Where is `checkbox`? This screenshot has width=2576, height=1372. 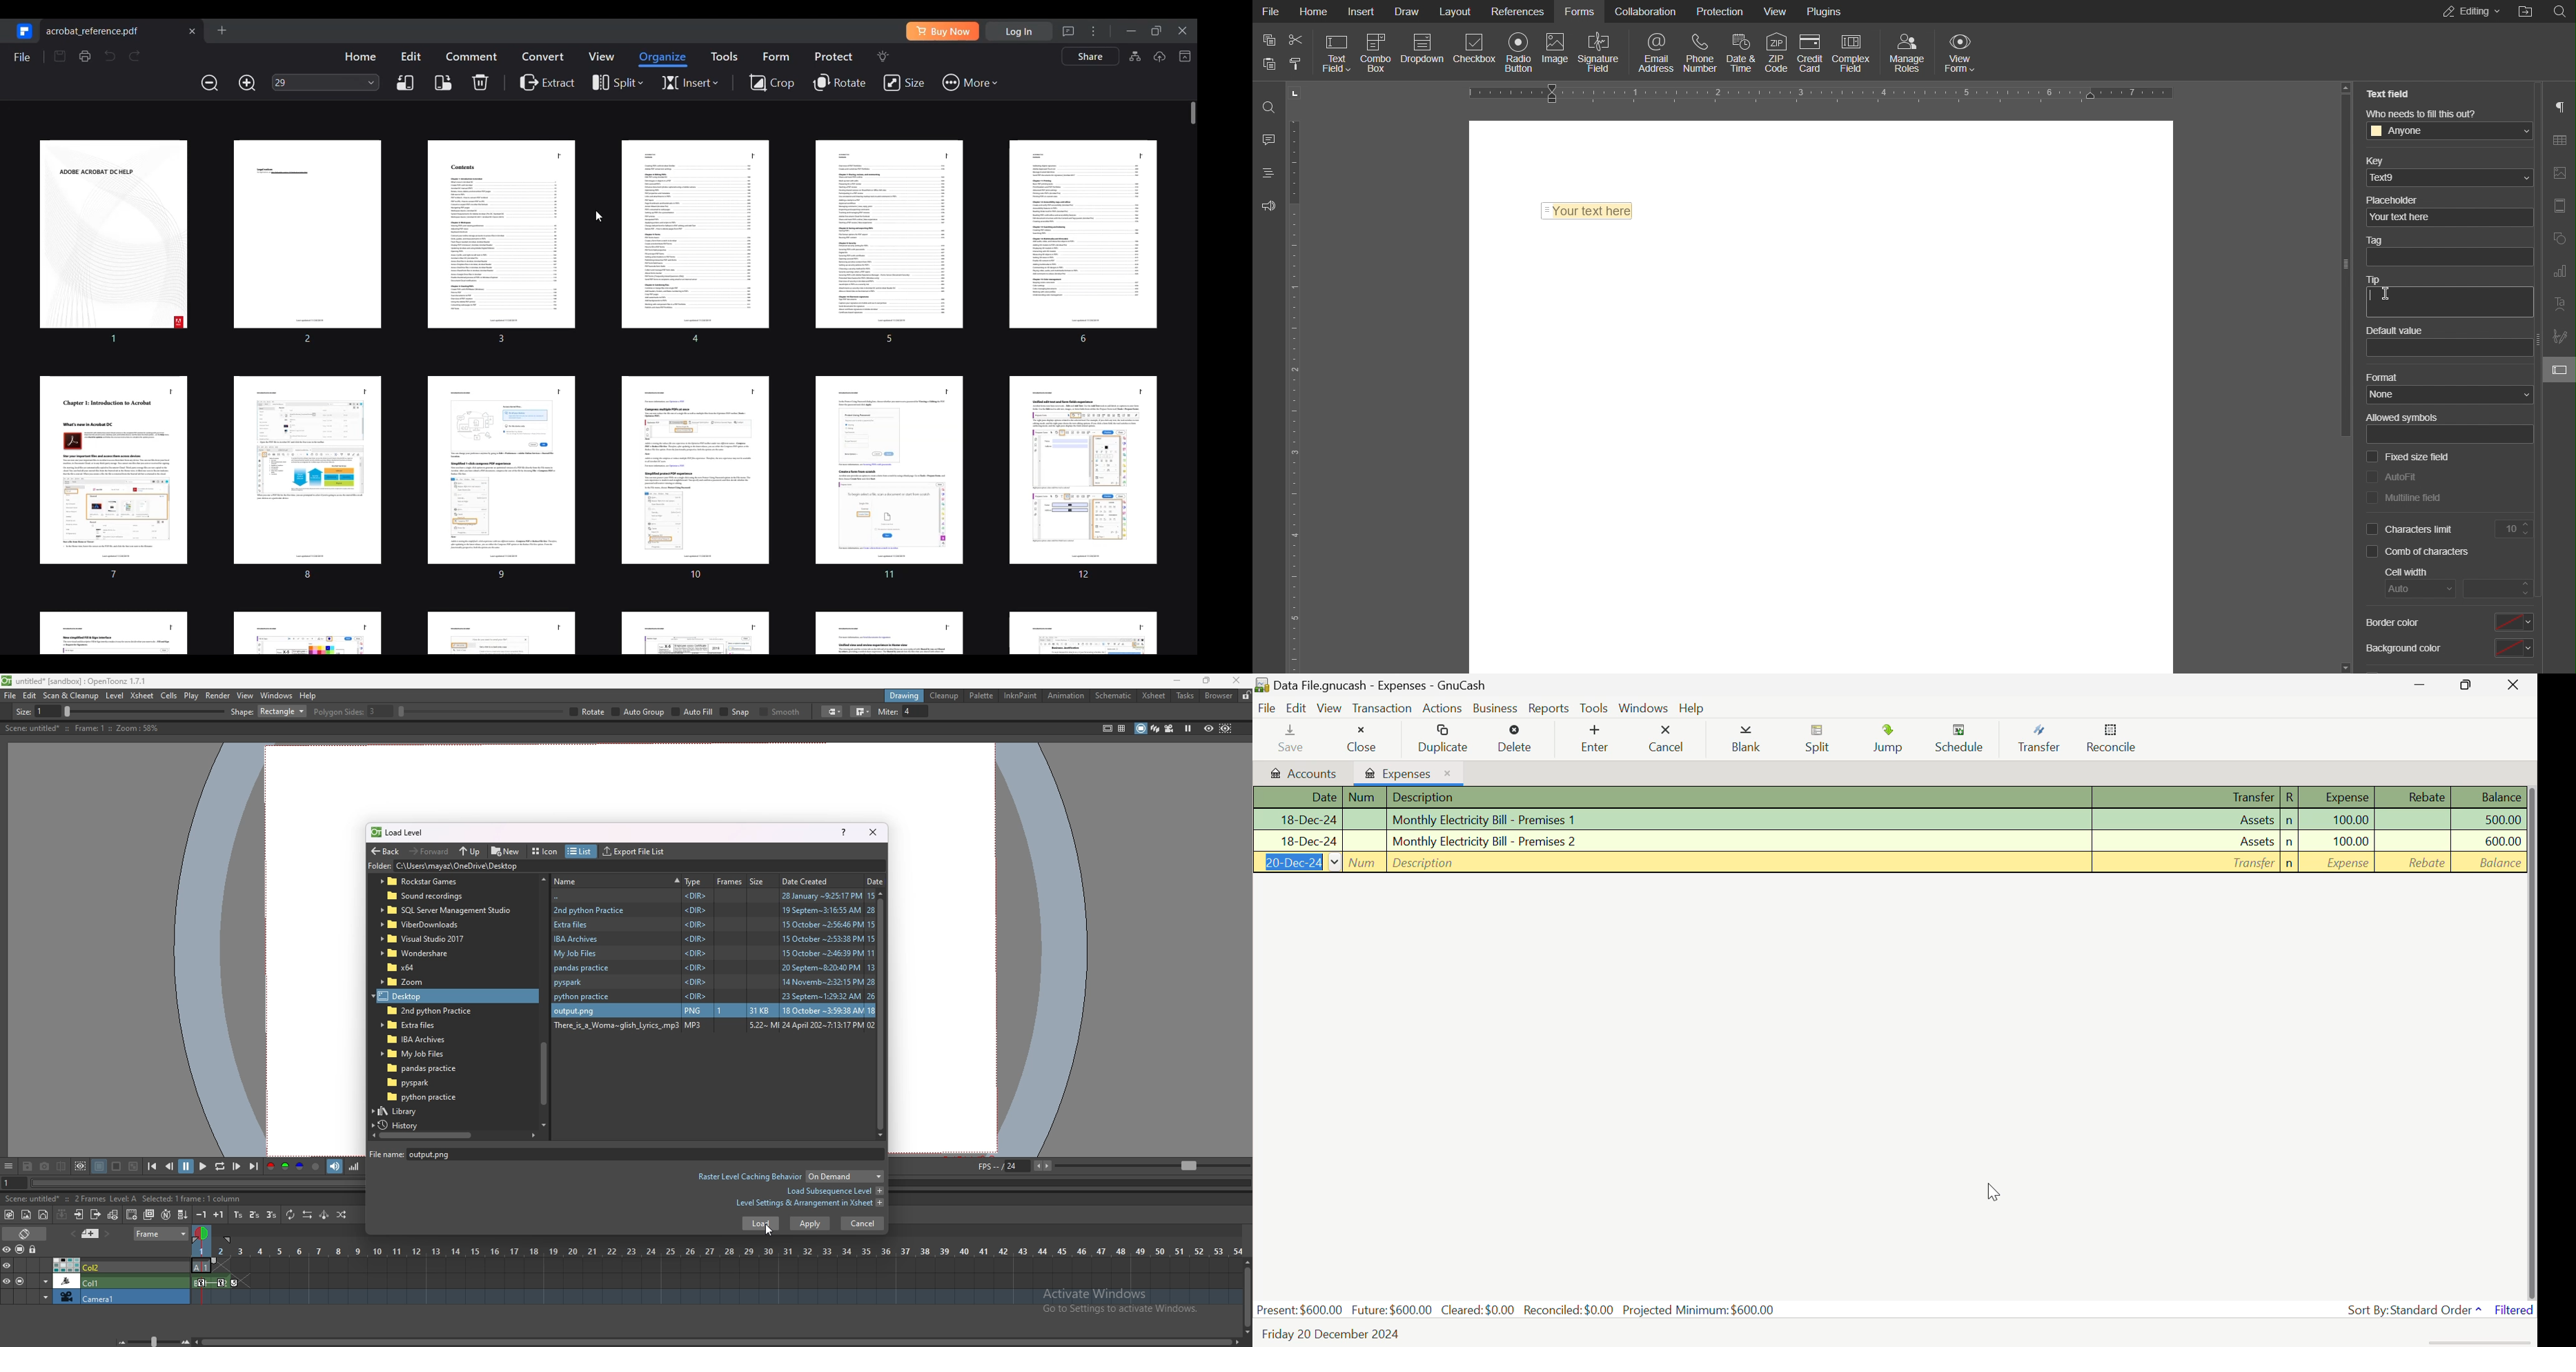
checkbox is located at coordinates (2372, 498).